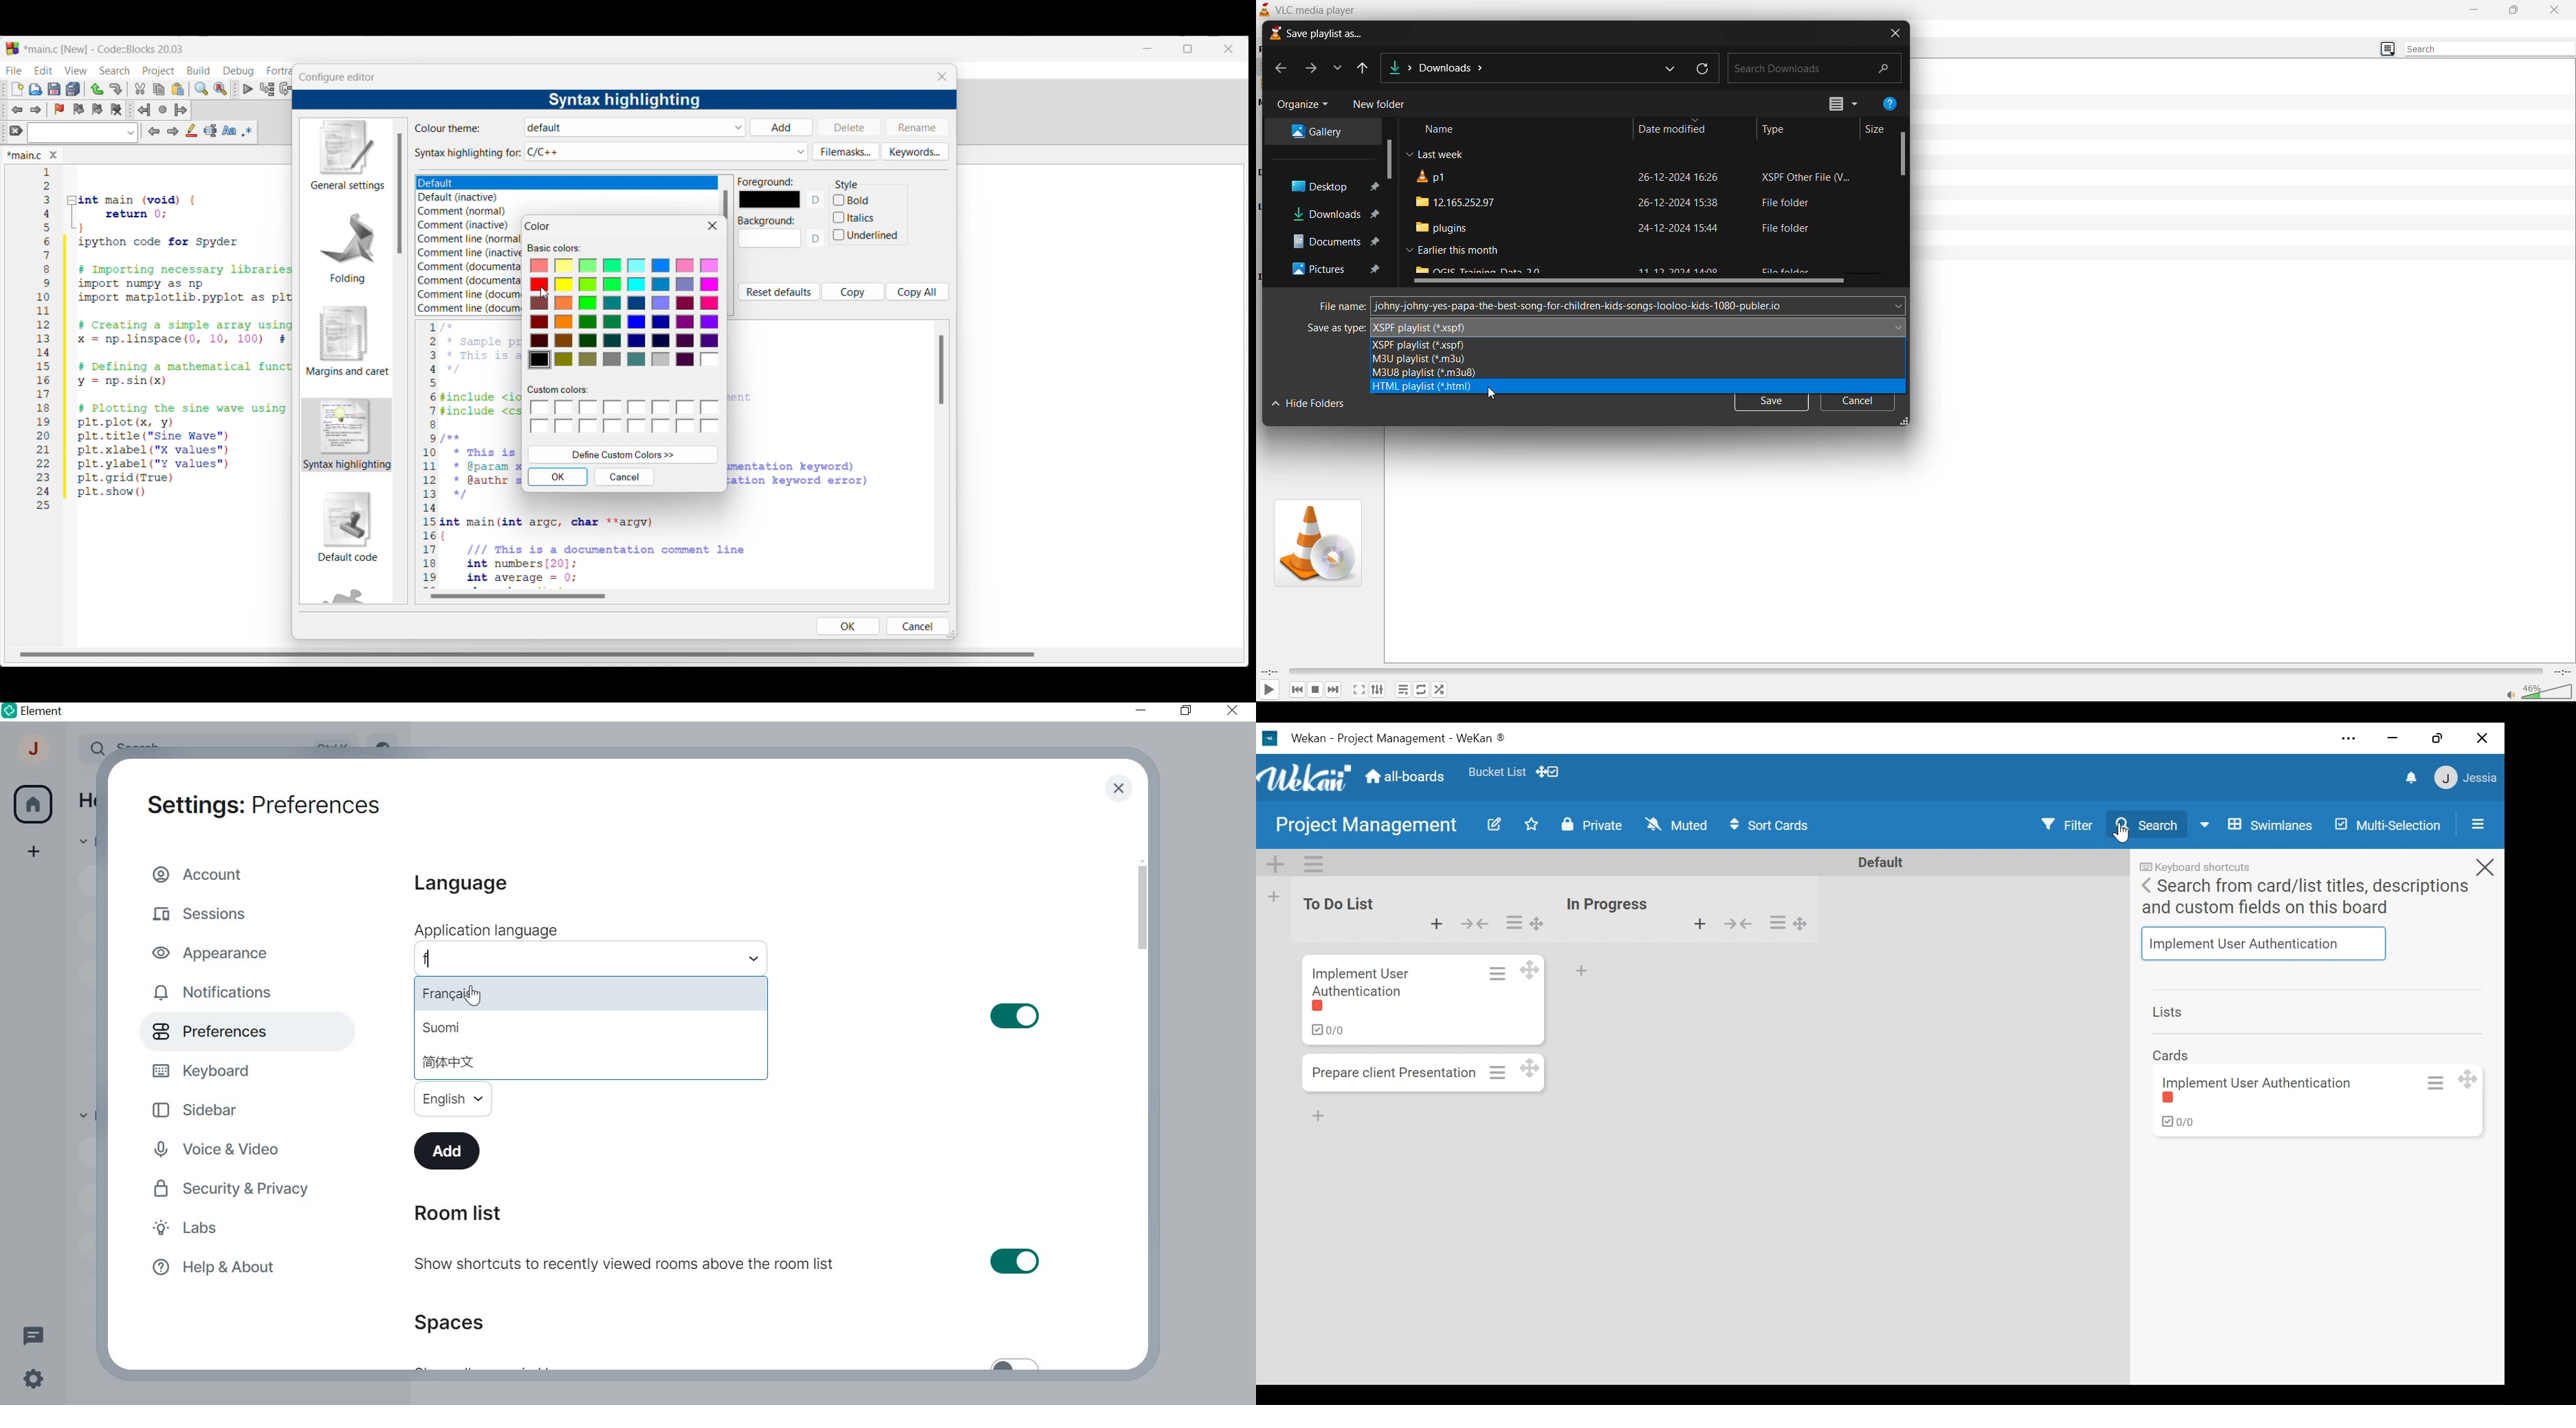  Describe the element at coordinates (337, 77) in the screenshot. I see `Window title` at that location.